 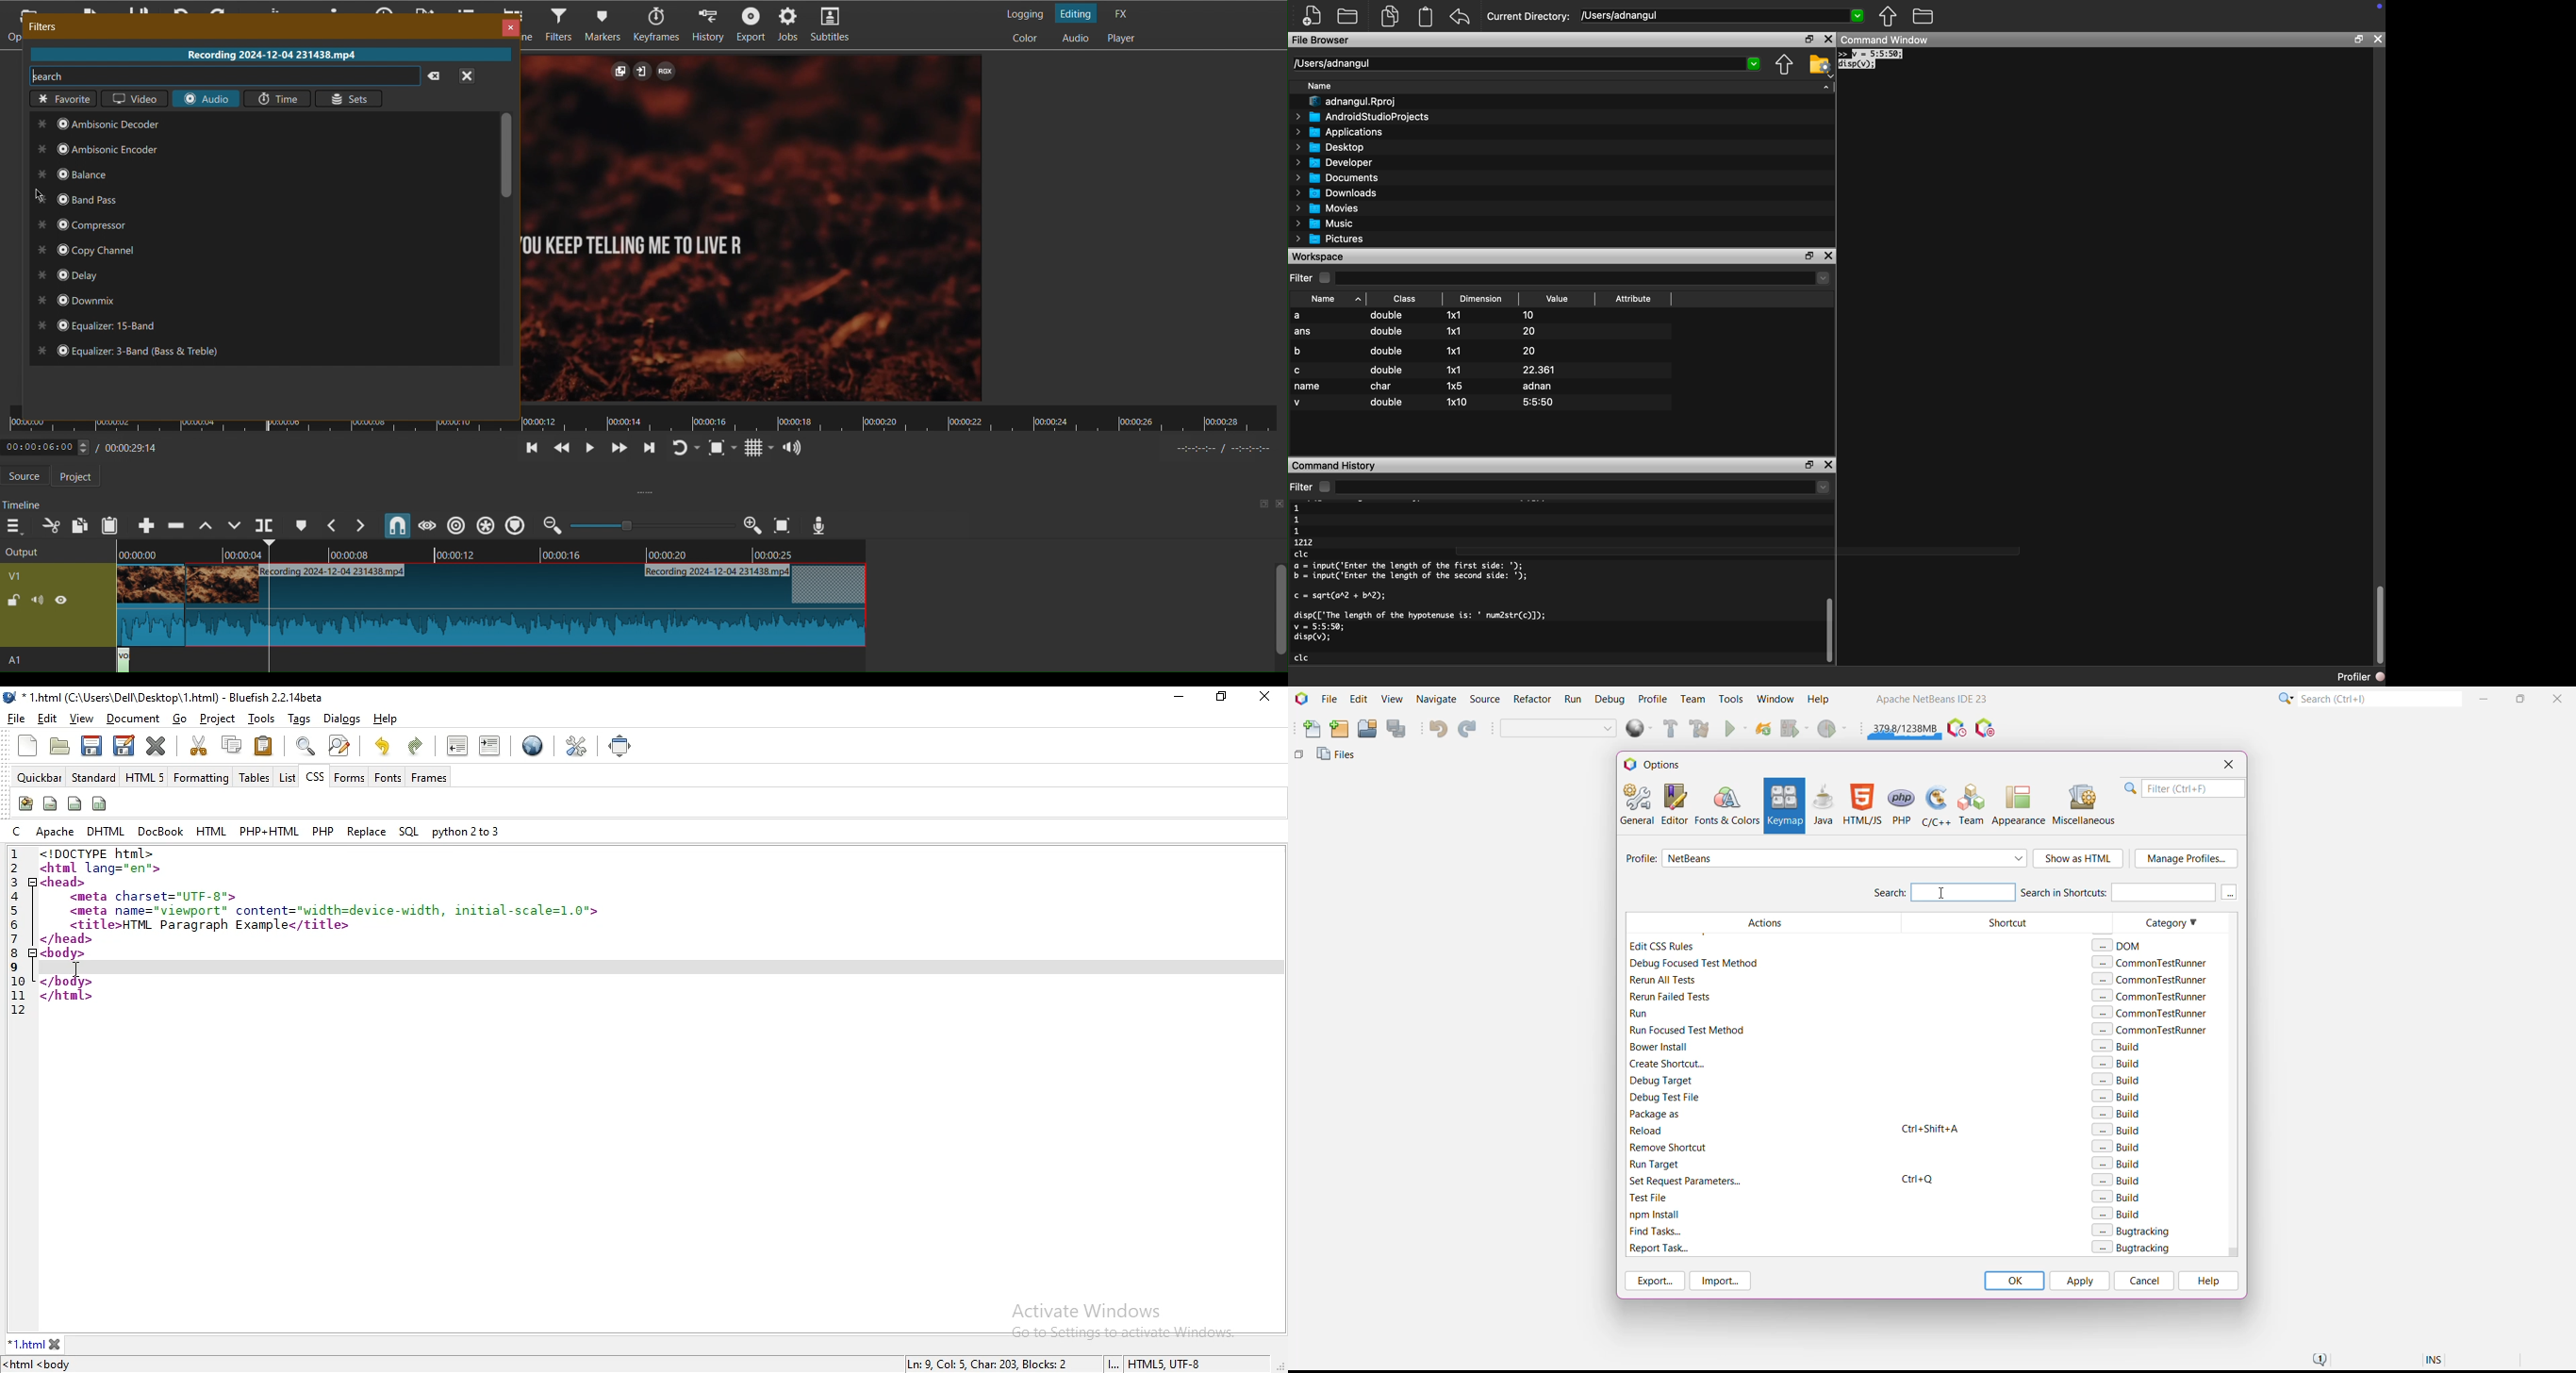 I want to click on full screen, so click(x=621, y=744).